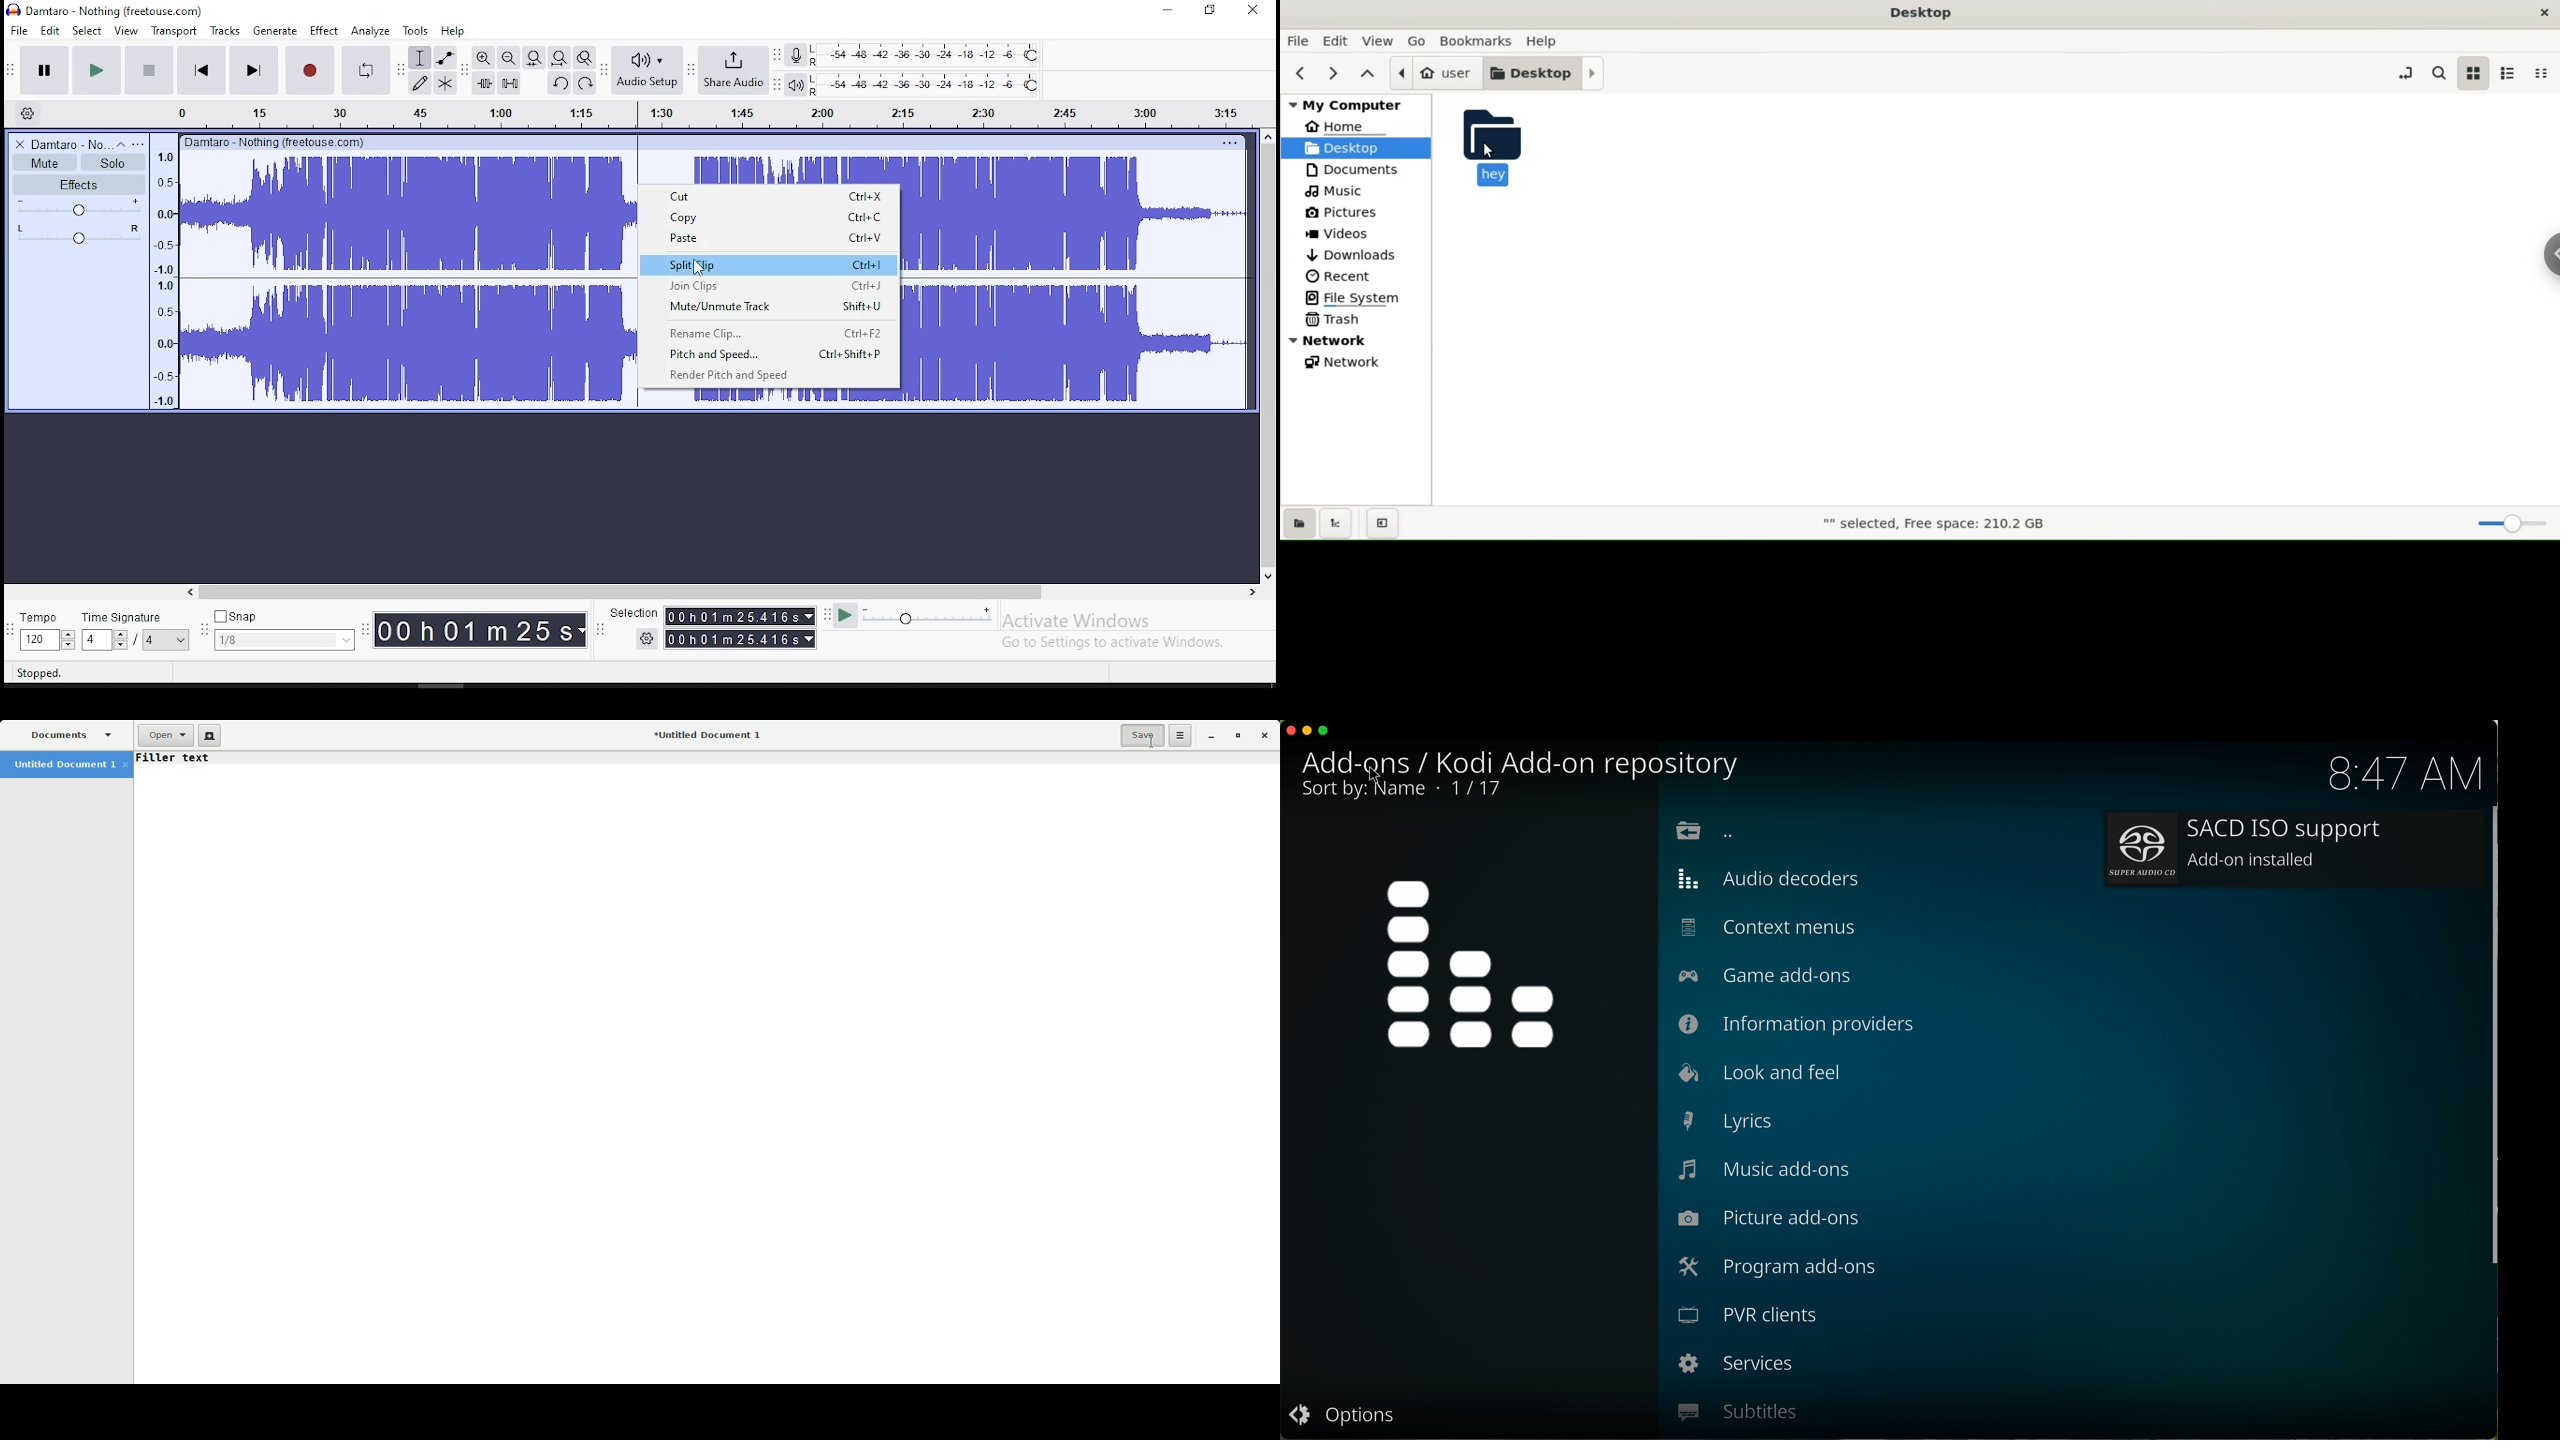 The width and height of the screenshot is (2576, 1456). Describe the element at coordinates (847, 616) in the screenshot. I see `play at speed` at that location.